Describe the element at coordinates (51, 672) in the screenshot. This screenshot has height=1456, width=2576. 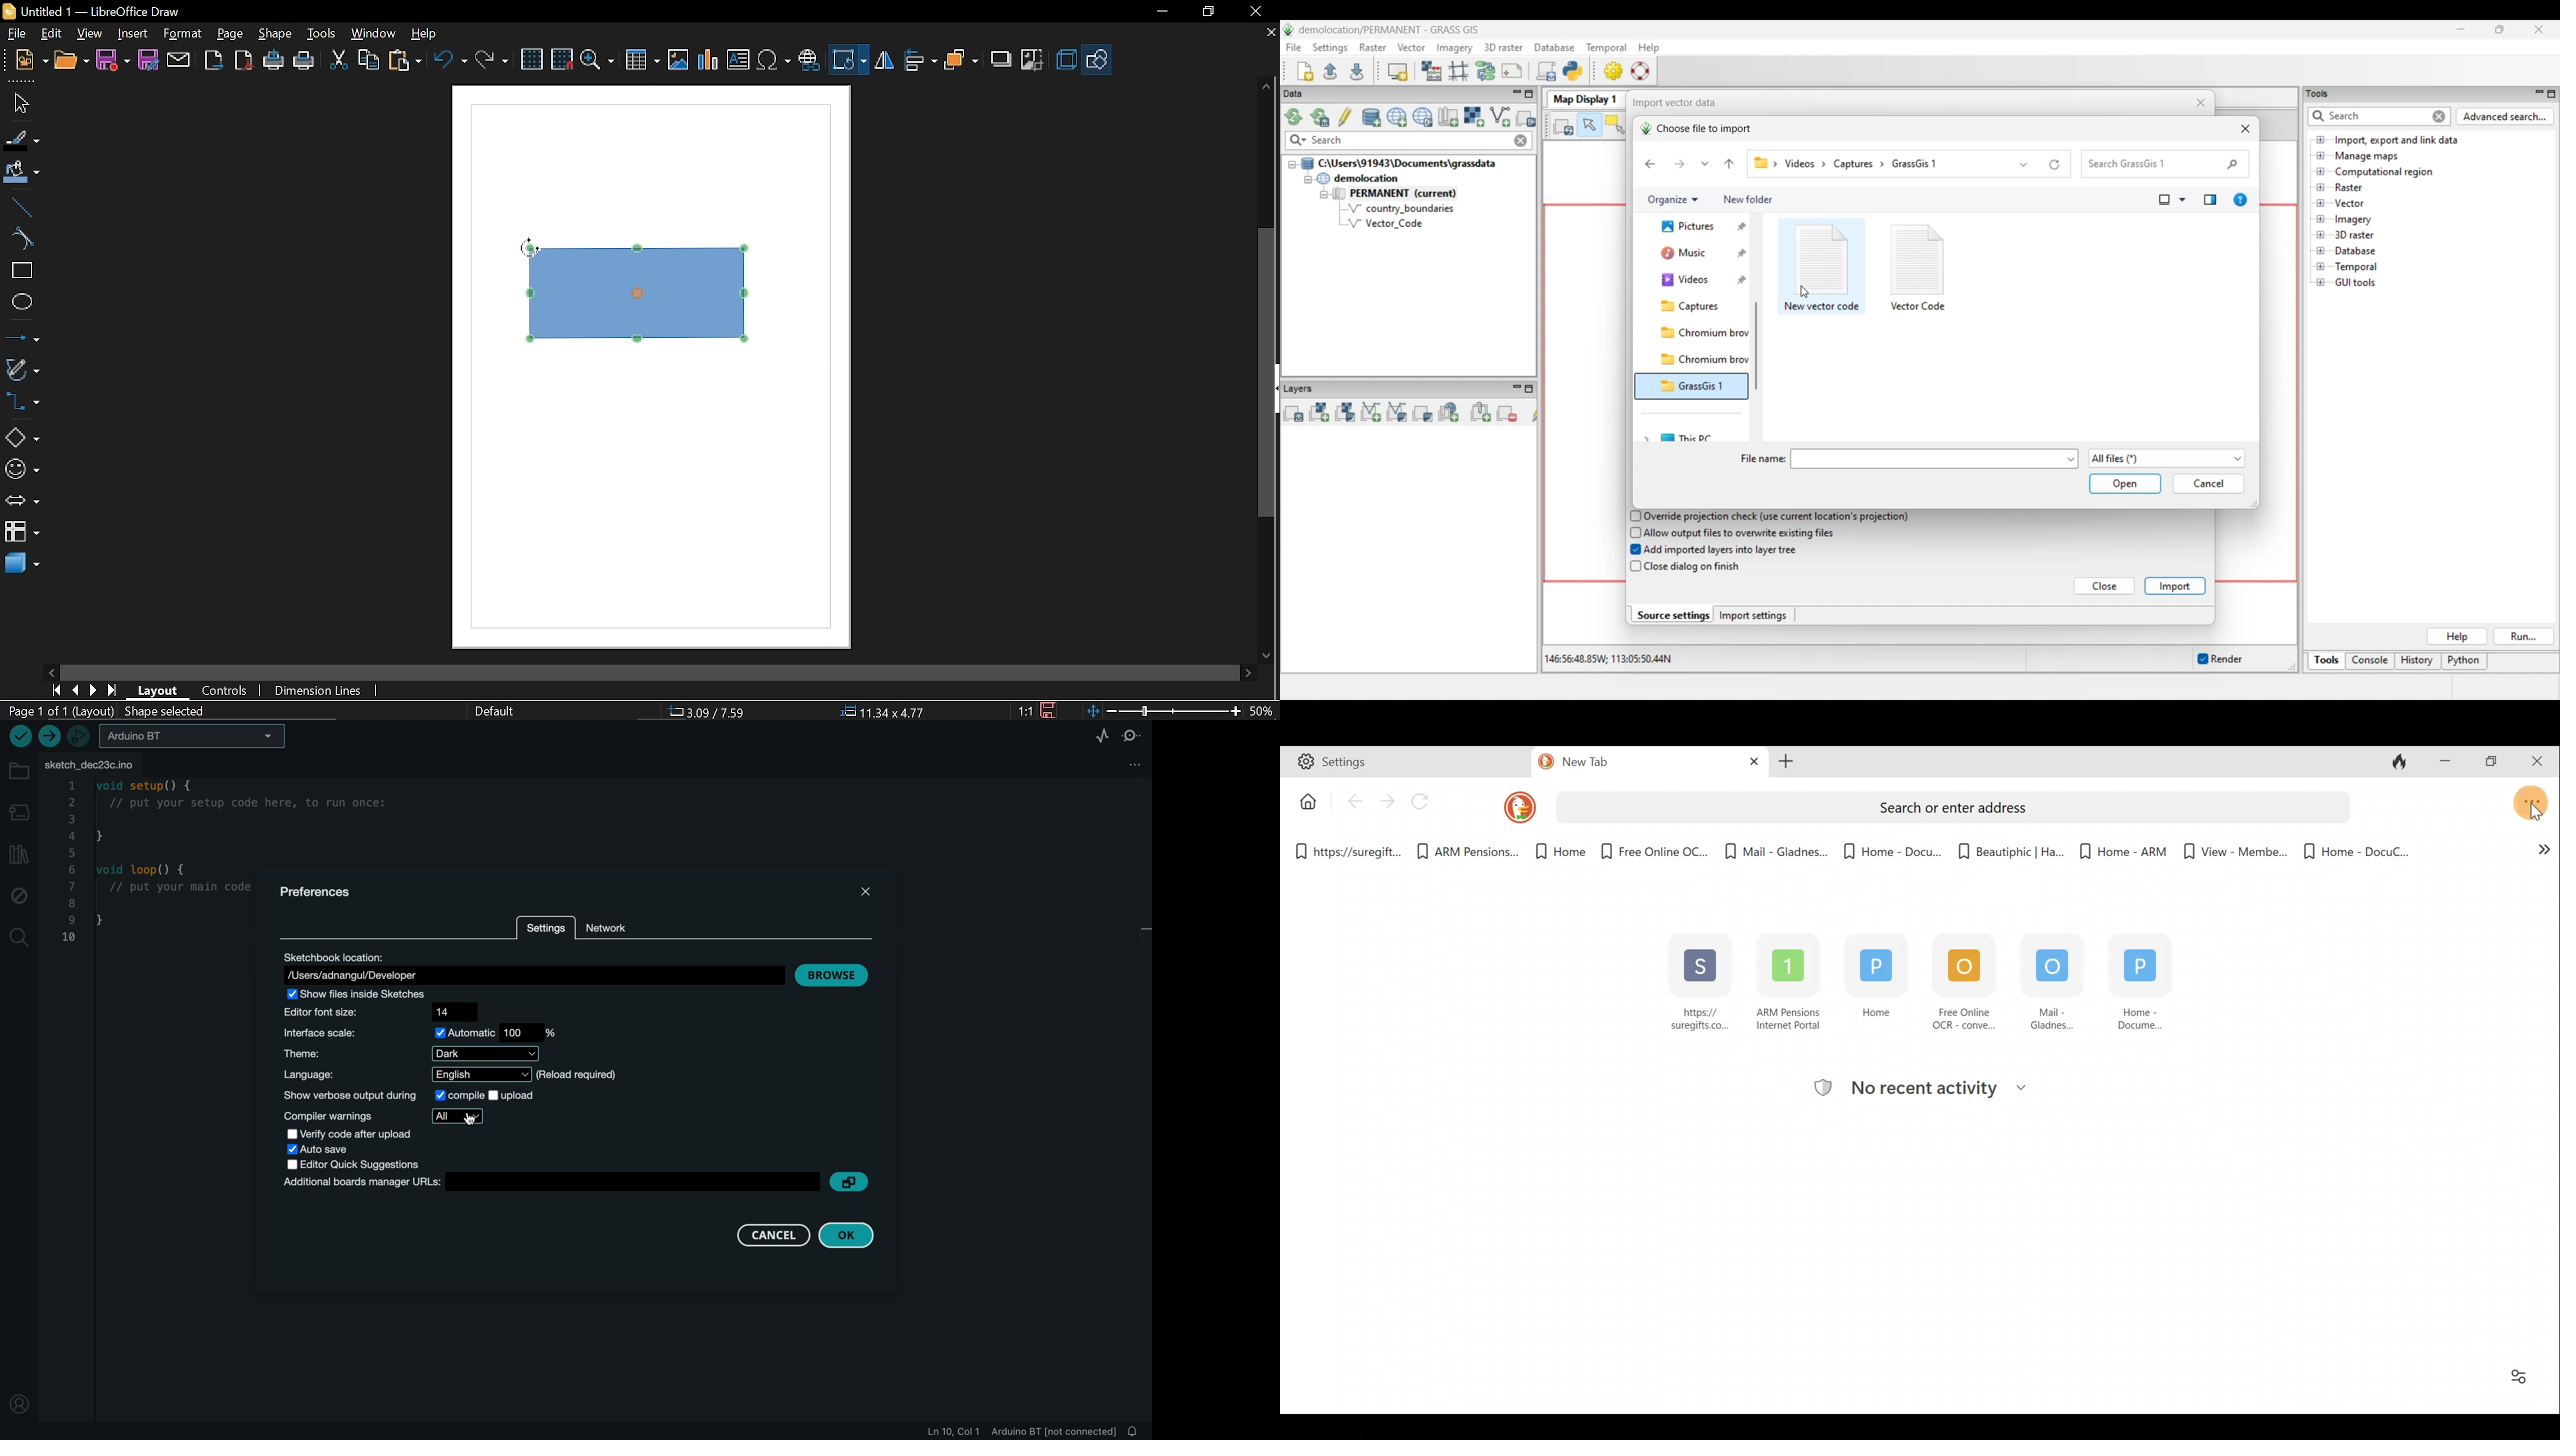
I see `Move left` at that location.